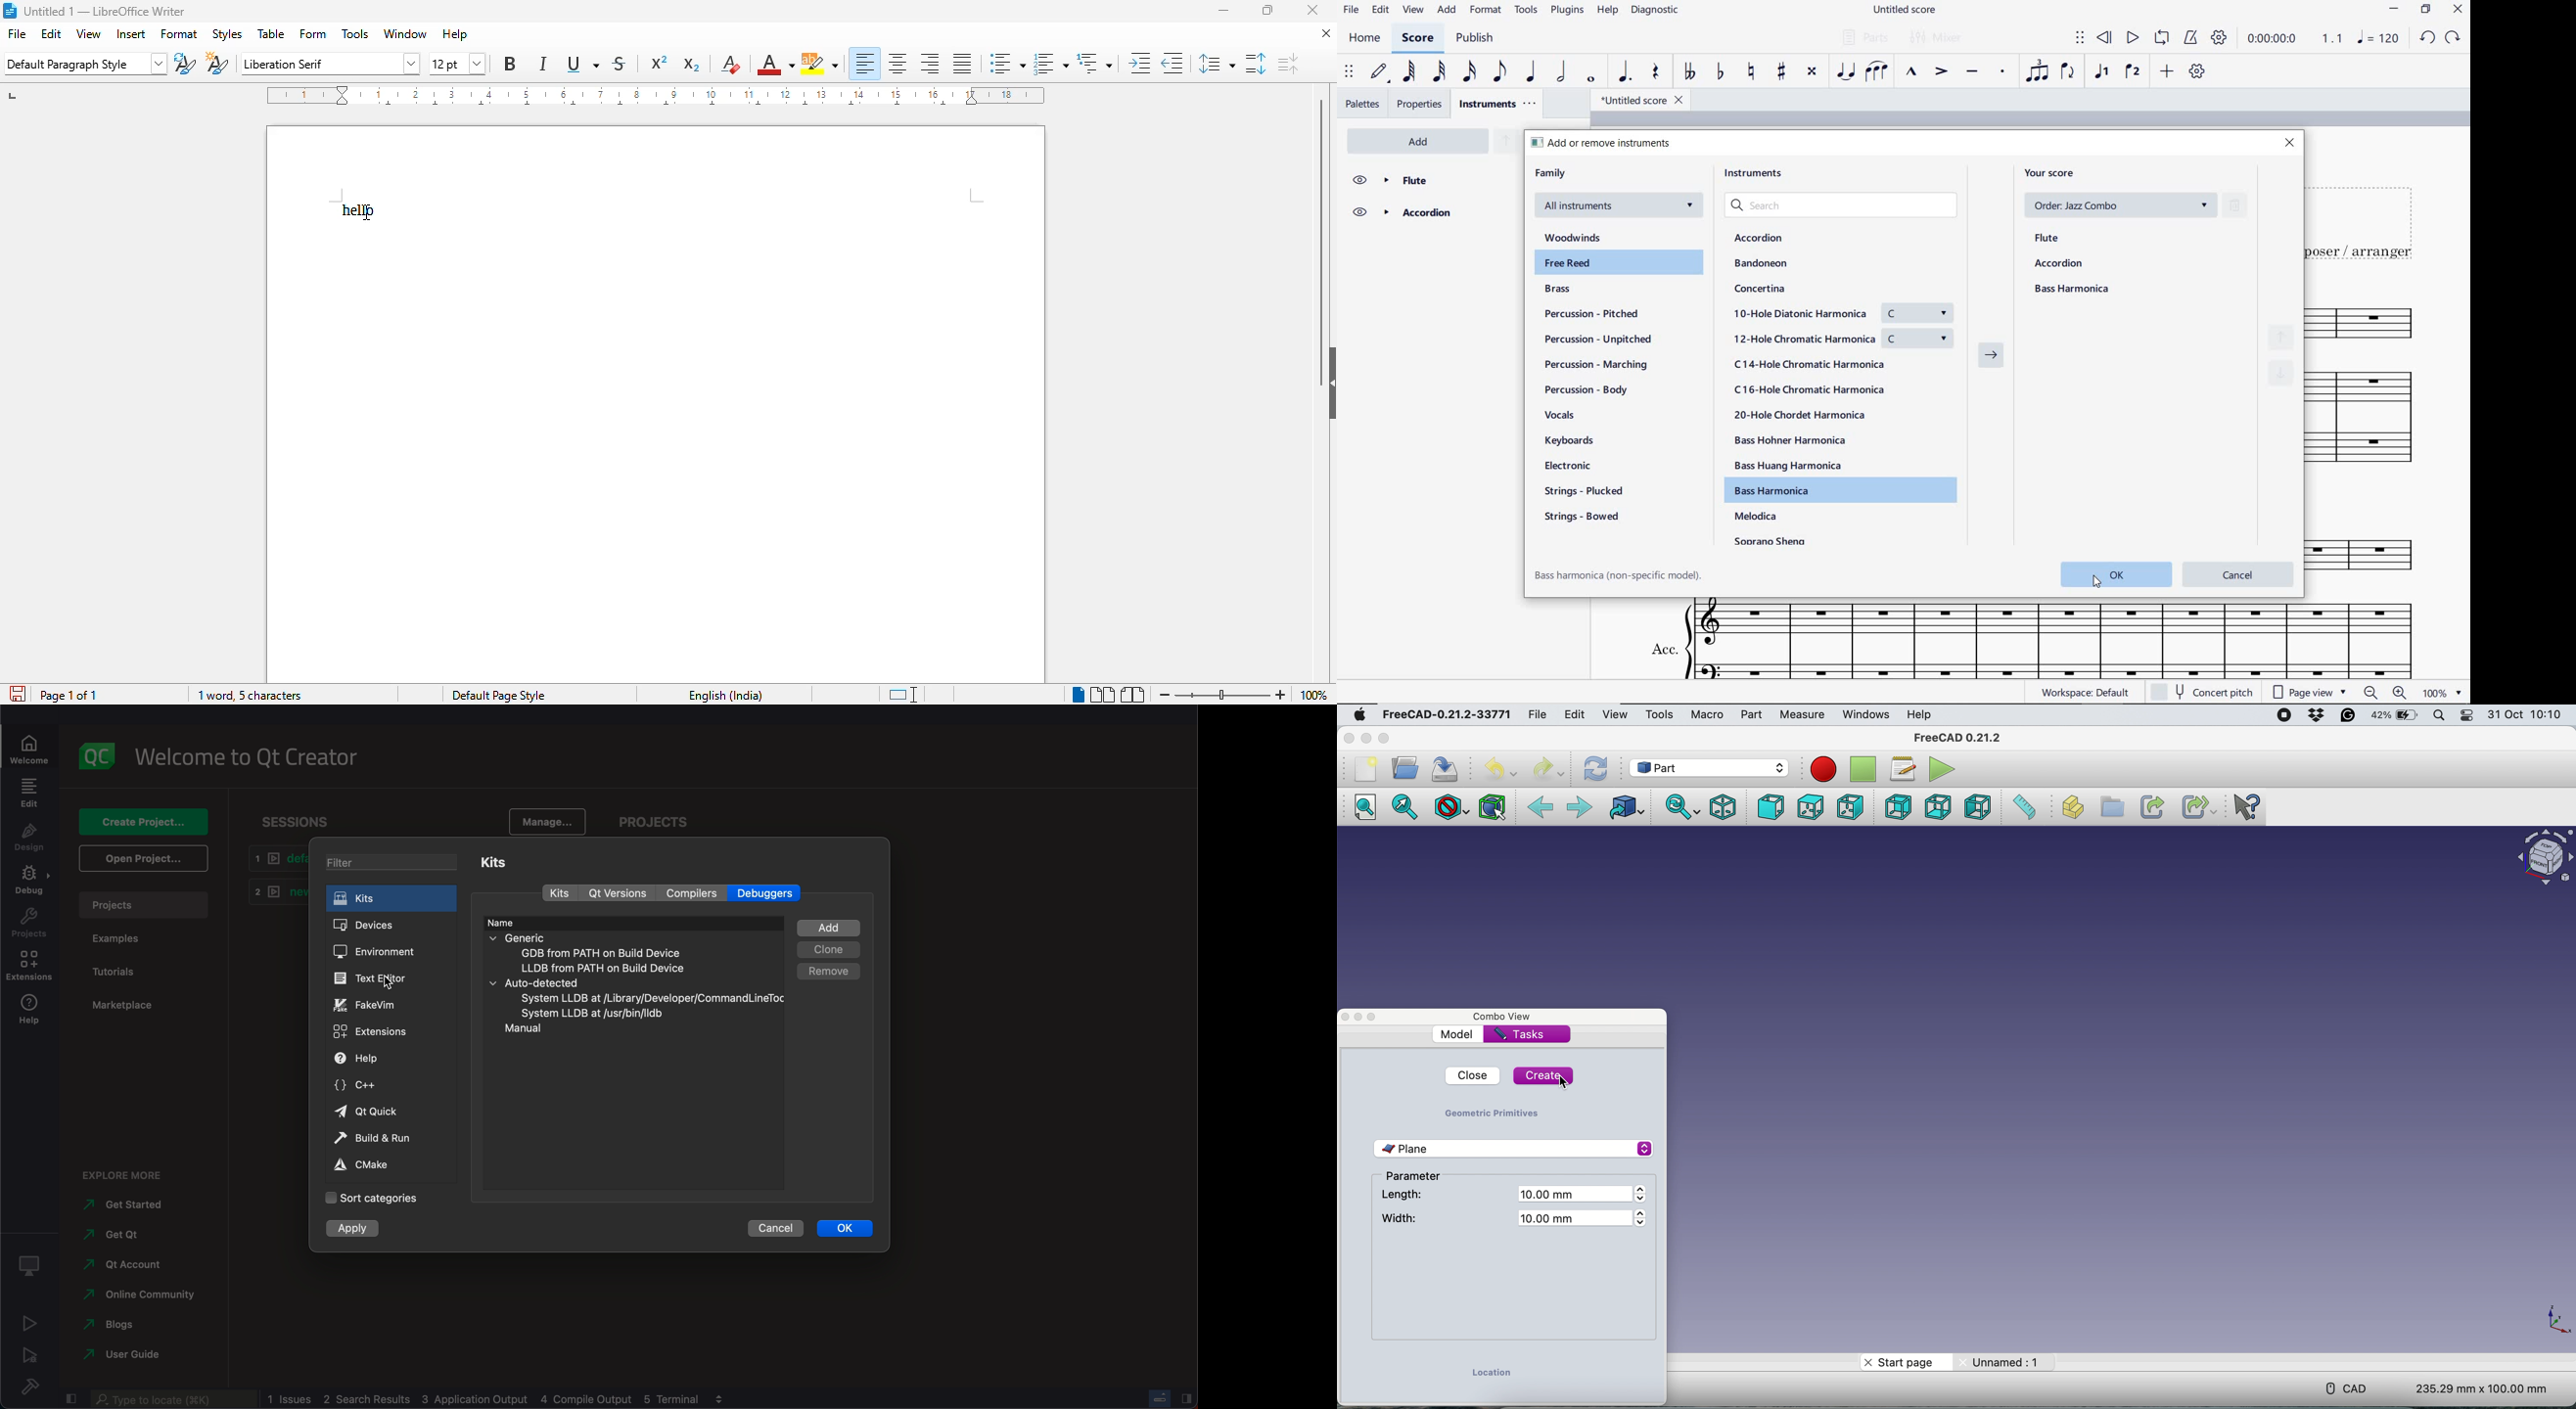 The image size is (2576, 1428). What do you see at coordinates (655, 95) in the screenshot?
I see `ruler` at bounding box center [655, 95].